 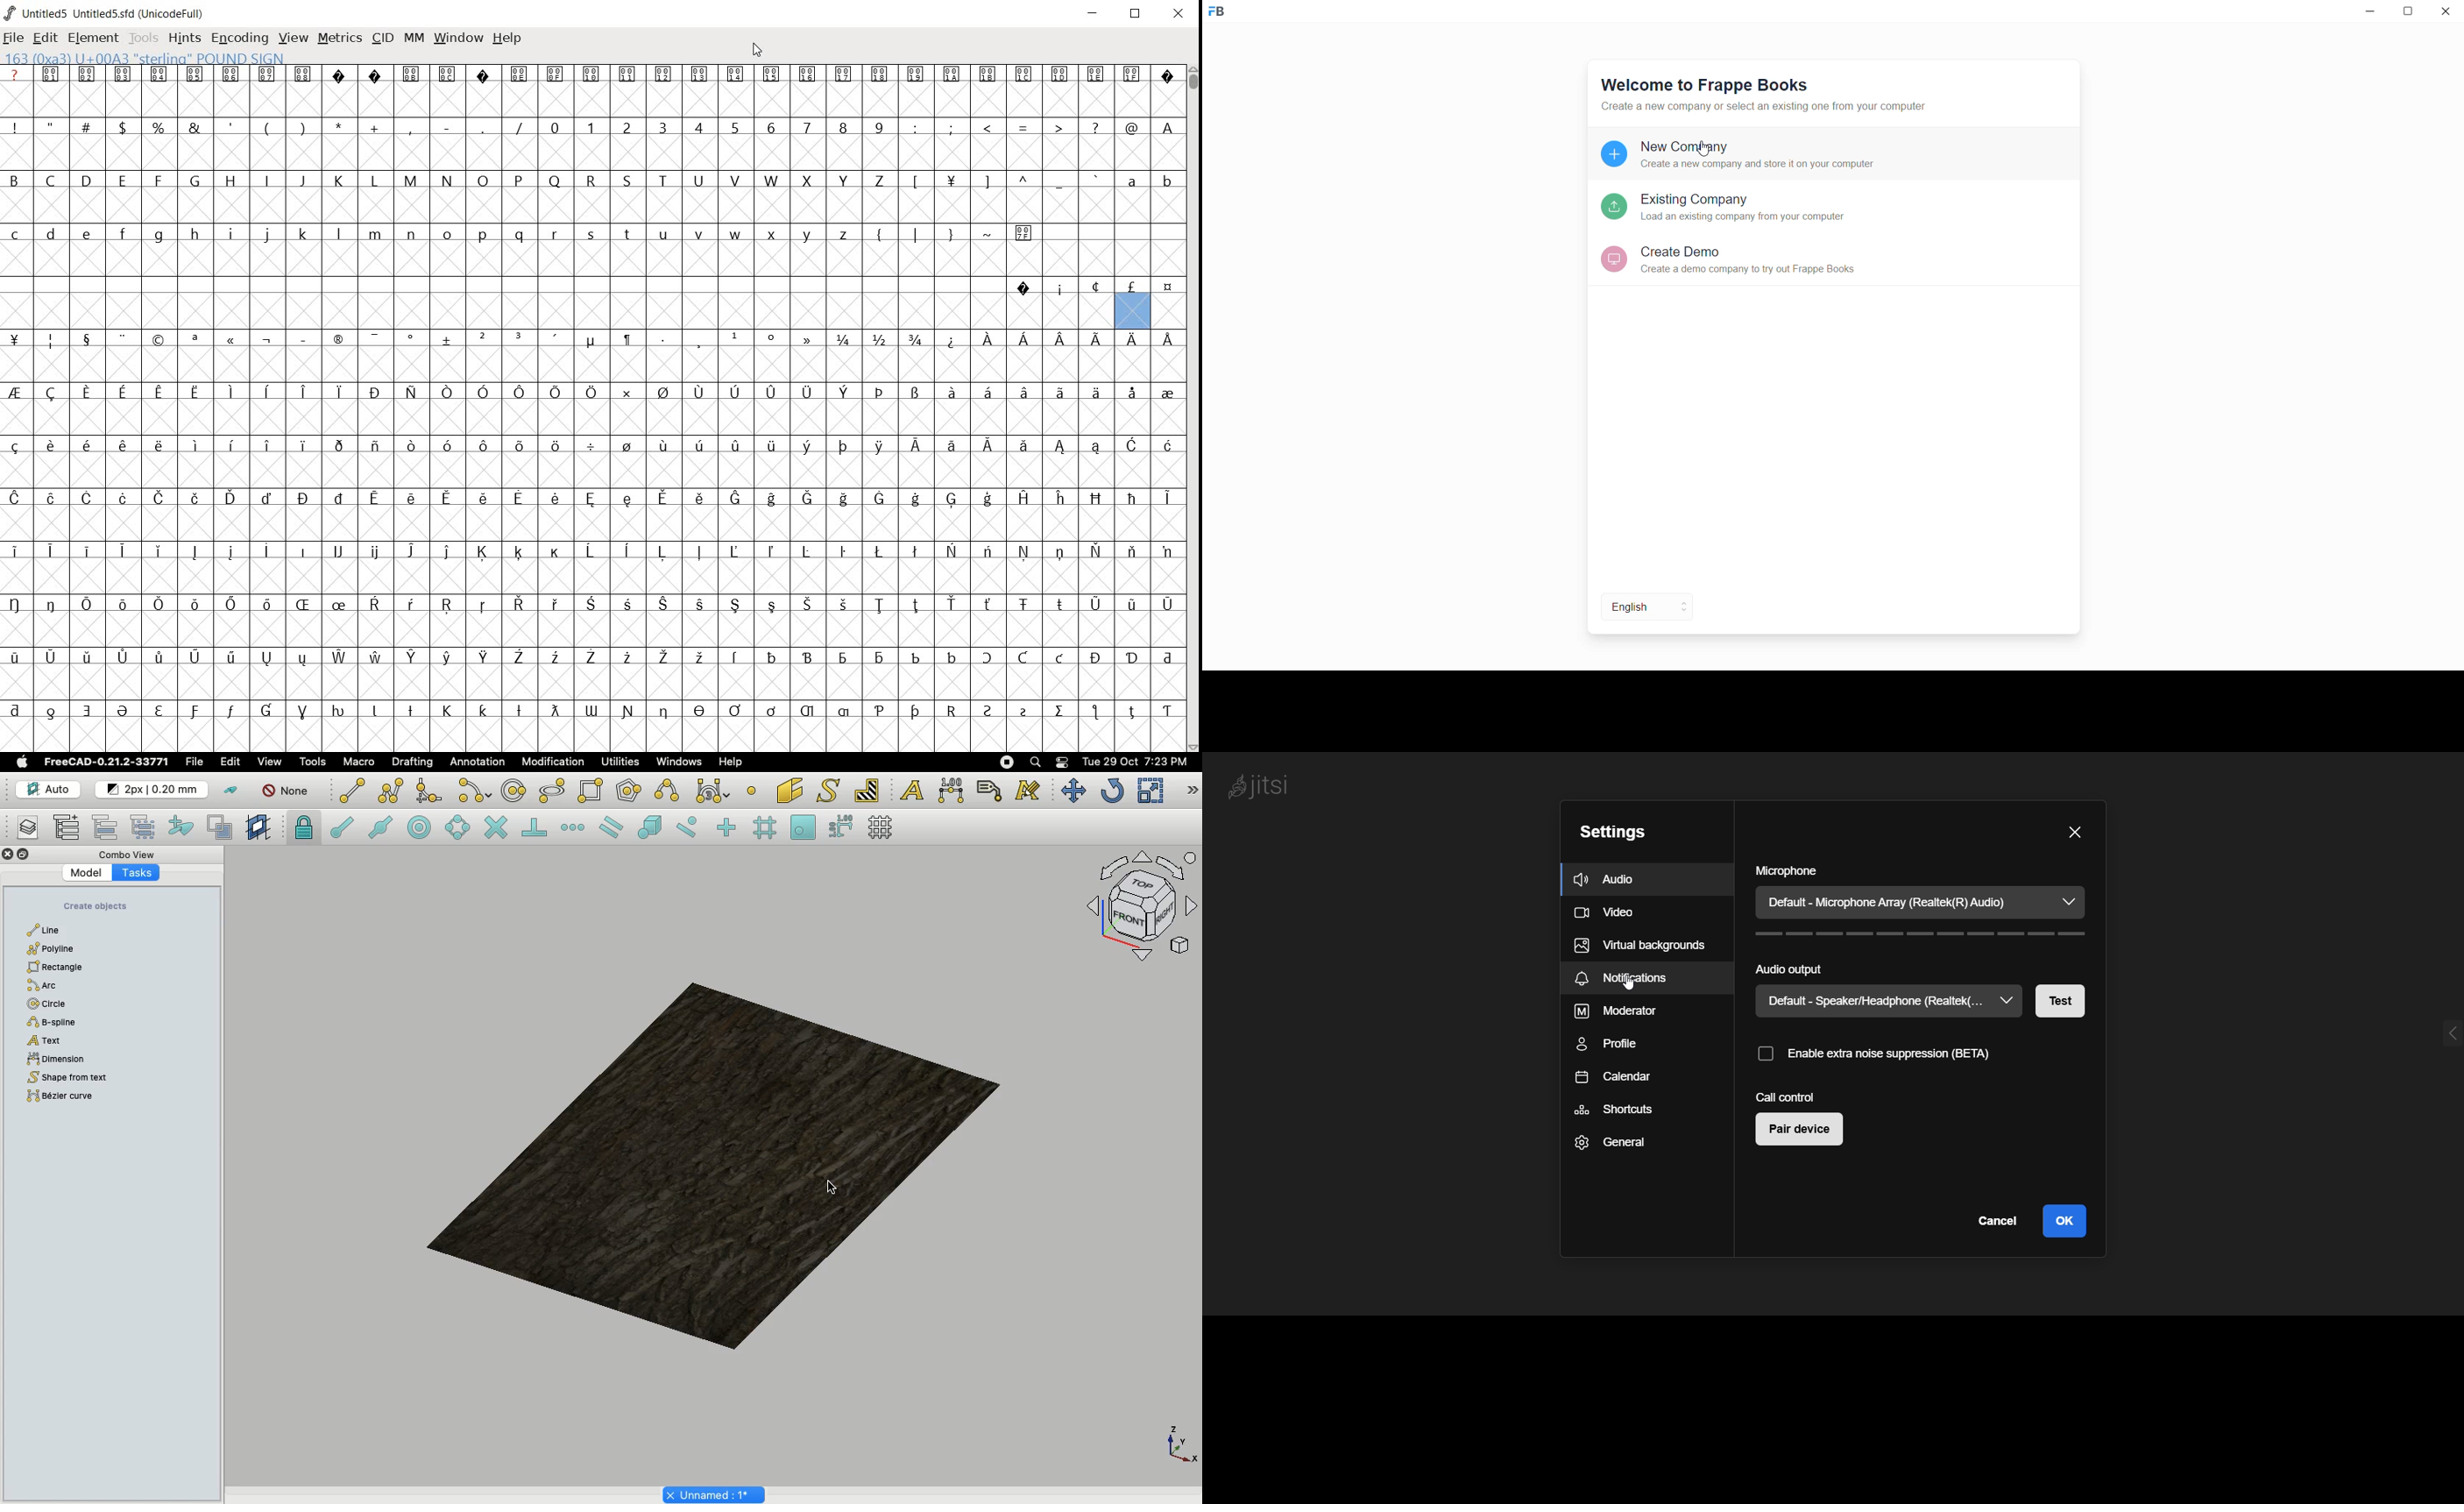 I want to click on Load Existing Company , so click(x=1765, y=206).